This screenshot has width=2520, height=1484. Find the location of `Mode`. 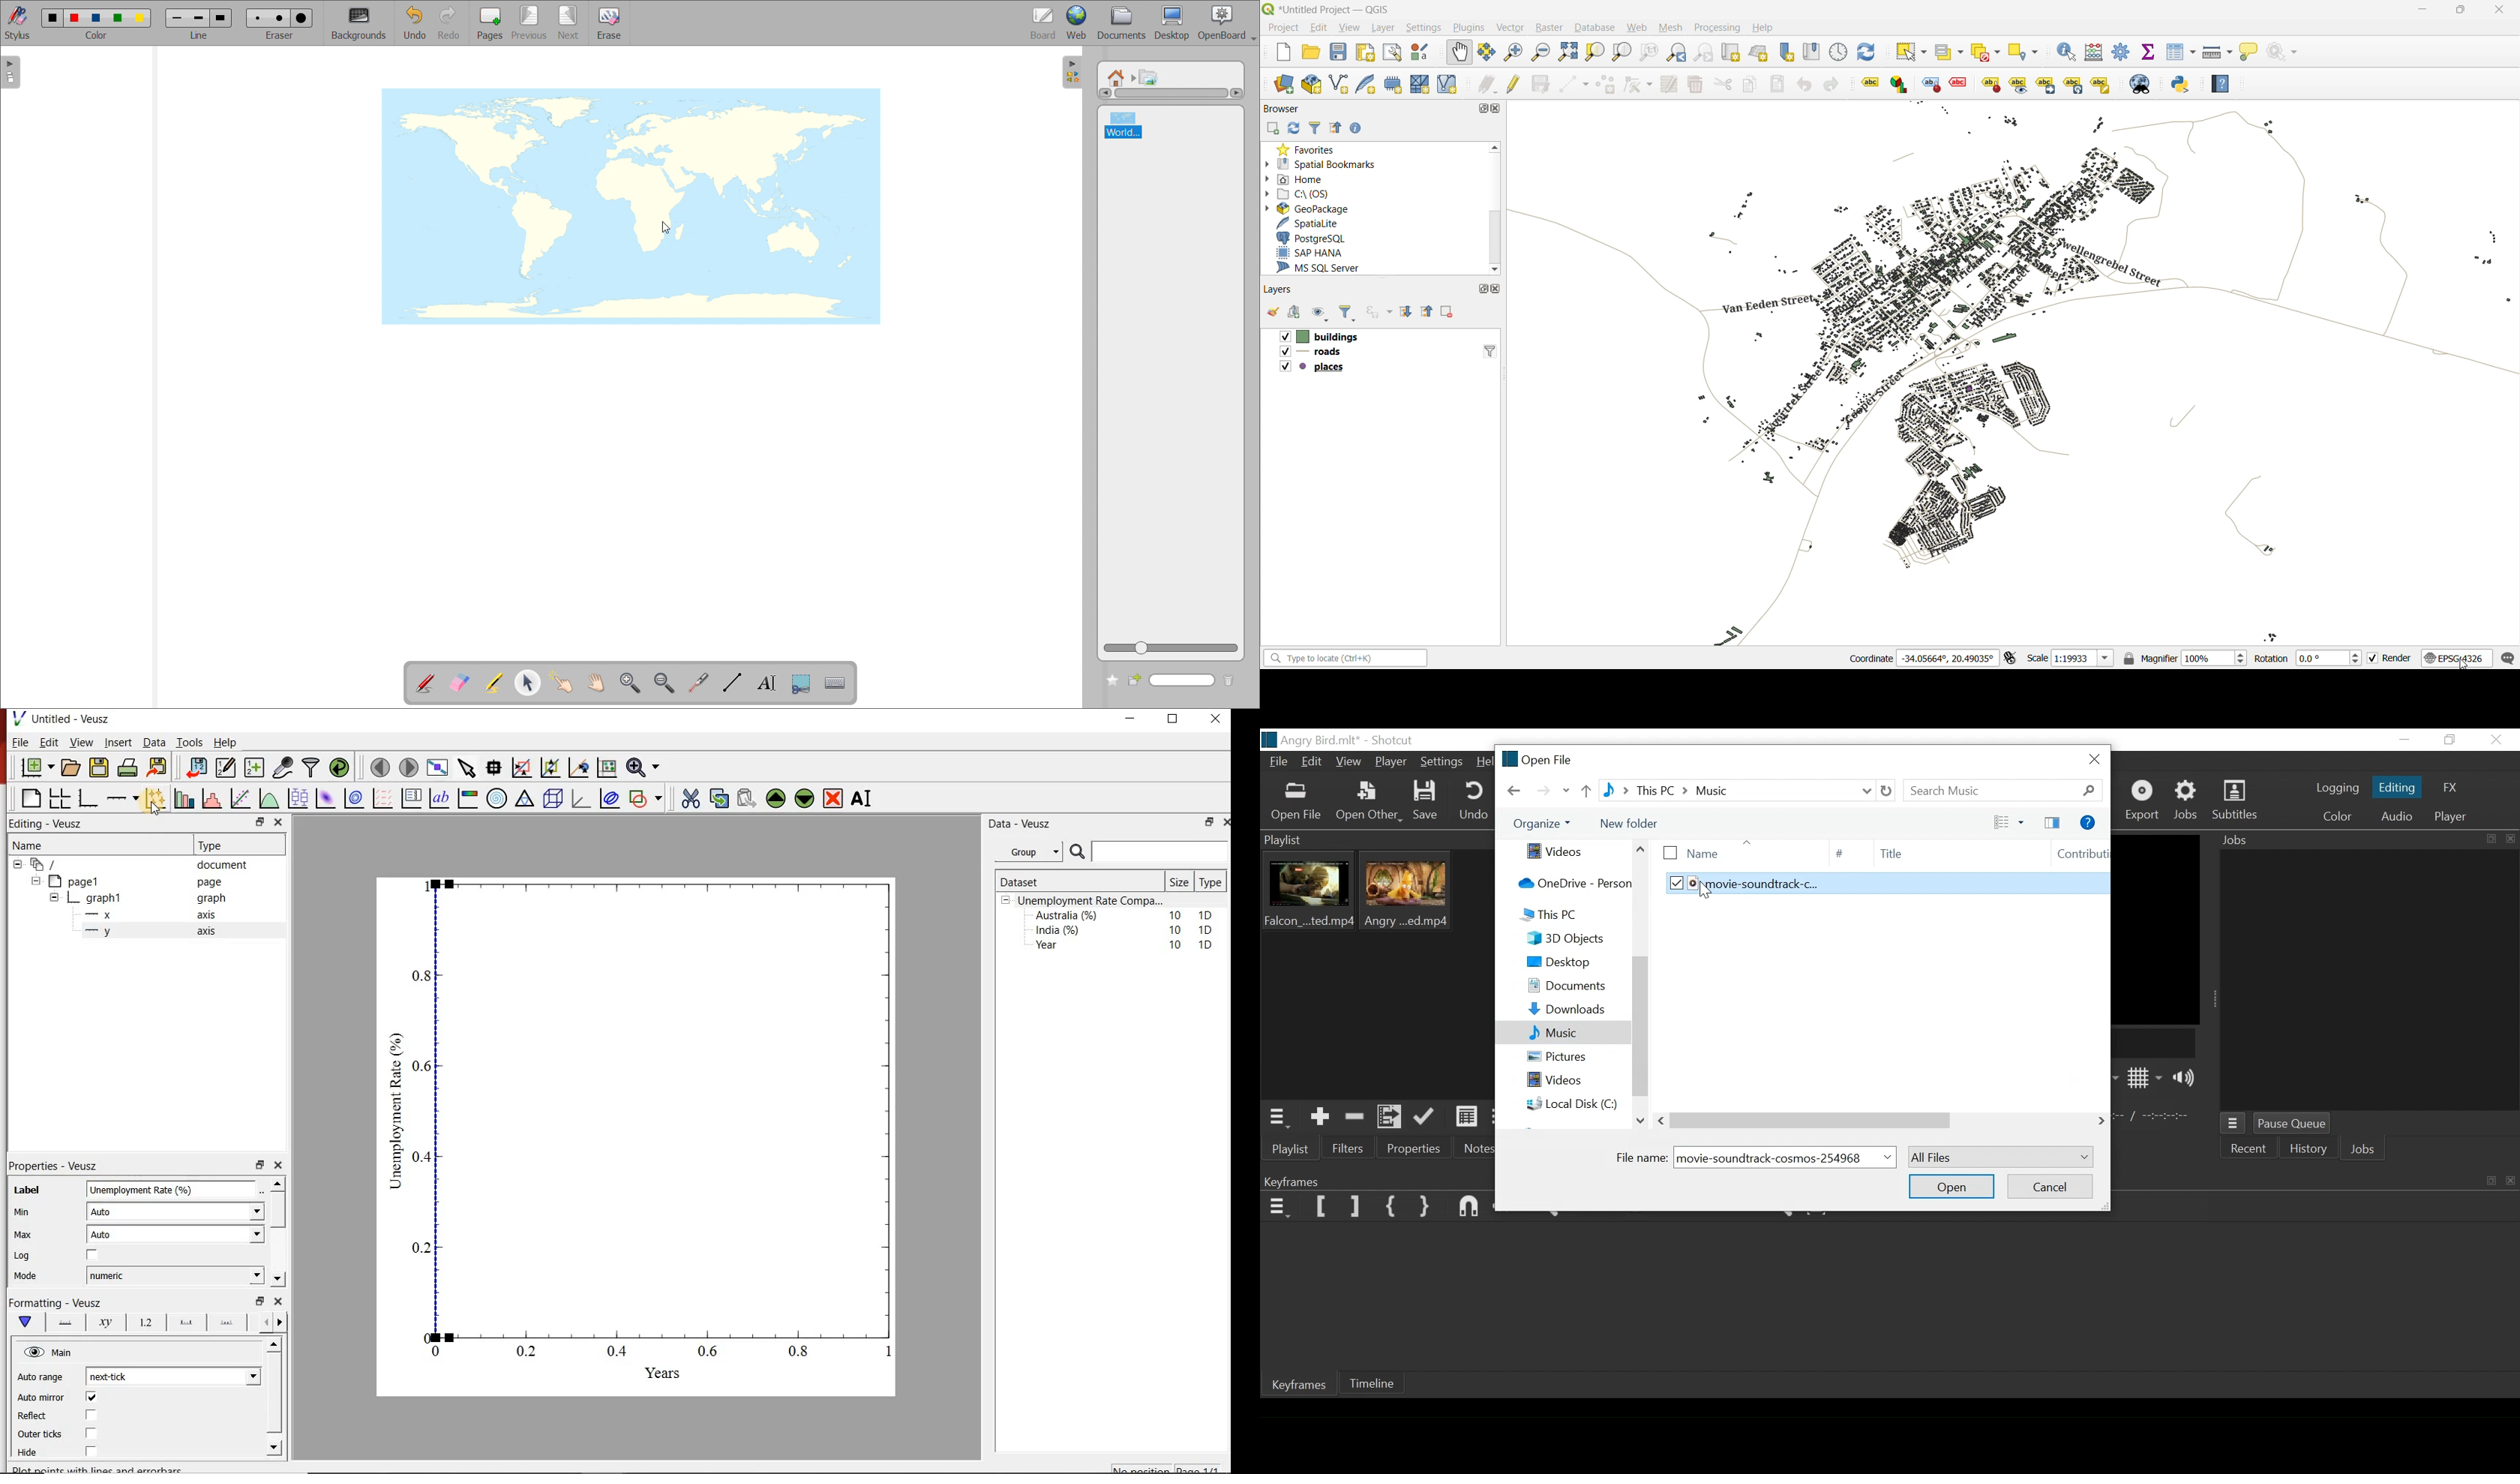

Mode is located at coordinates (36, 1278).